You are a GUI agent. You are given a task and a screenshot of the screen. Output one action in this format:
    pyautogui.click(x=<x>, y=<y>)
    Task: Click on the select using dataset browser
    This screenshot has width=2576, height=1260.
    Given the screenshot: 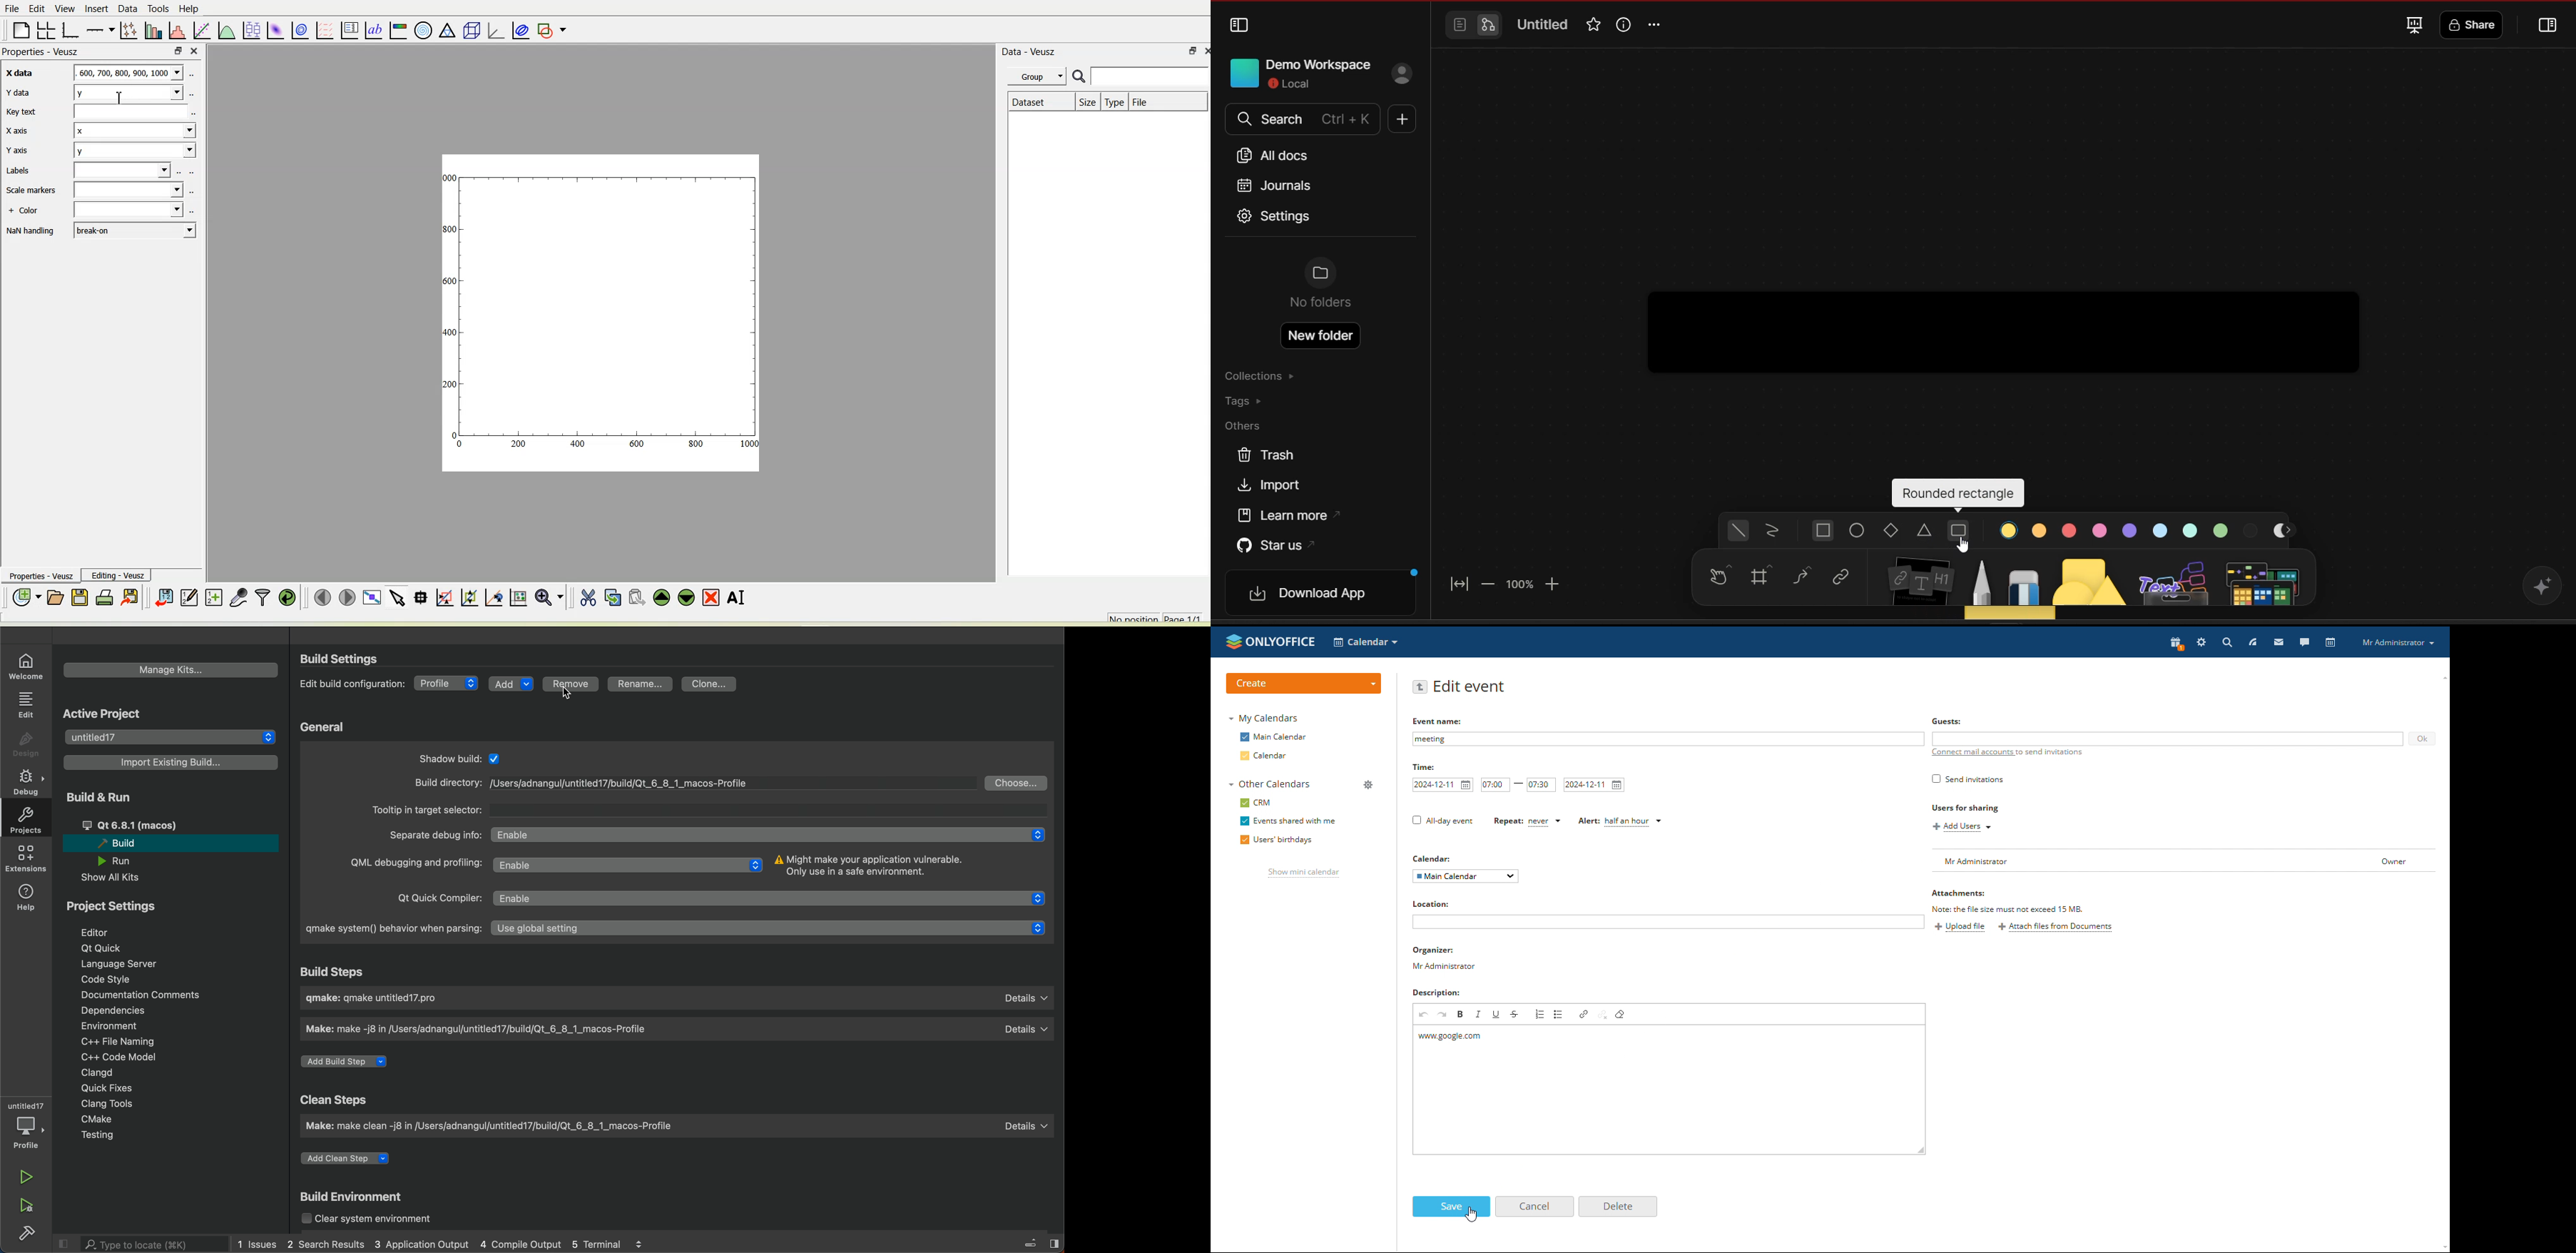 What is the action you would take?
    pyautogui.click(x=192, y=93)
    